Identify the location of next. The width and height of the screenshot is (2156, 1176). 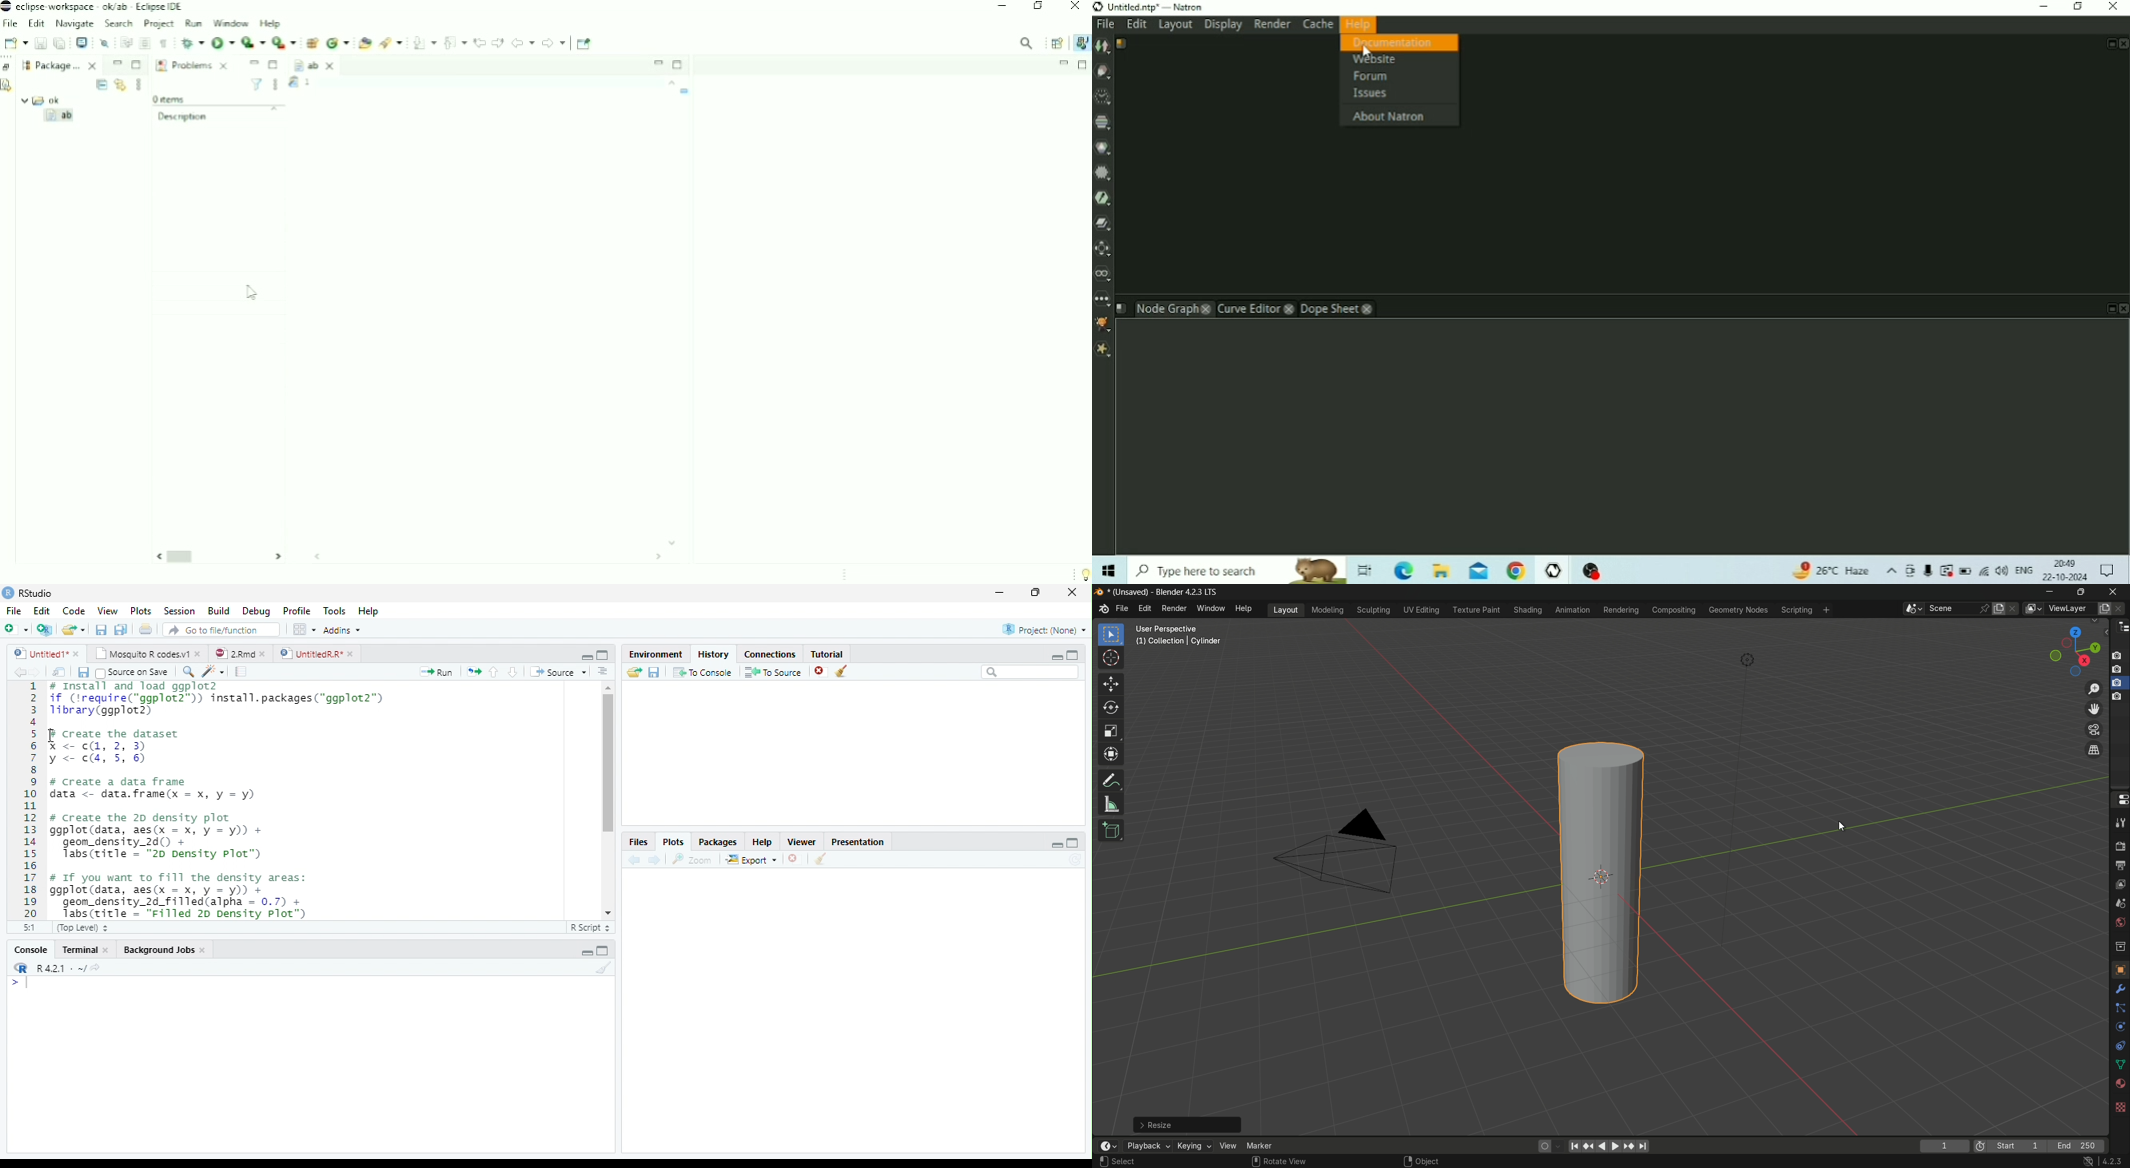
(656, 861).